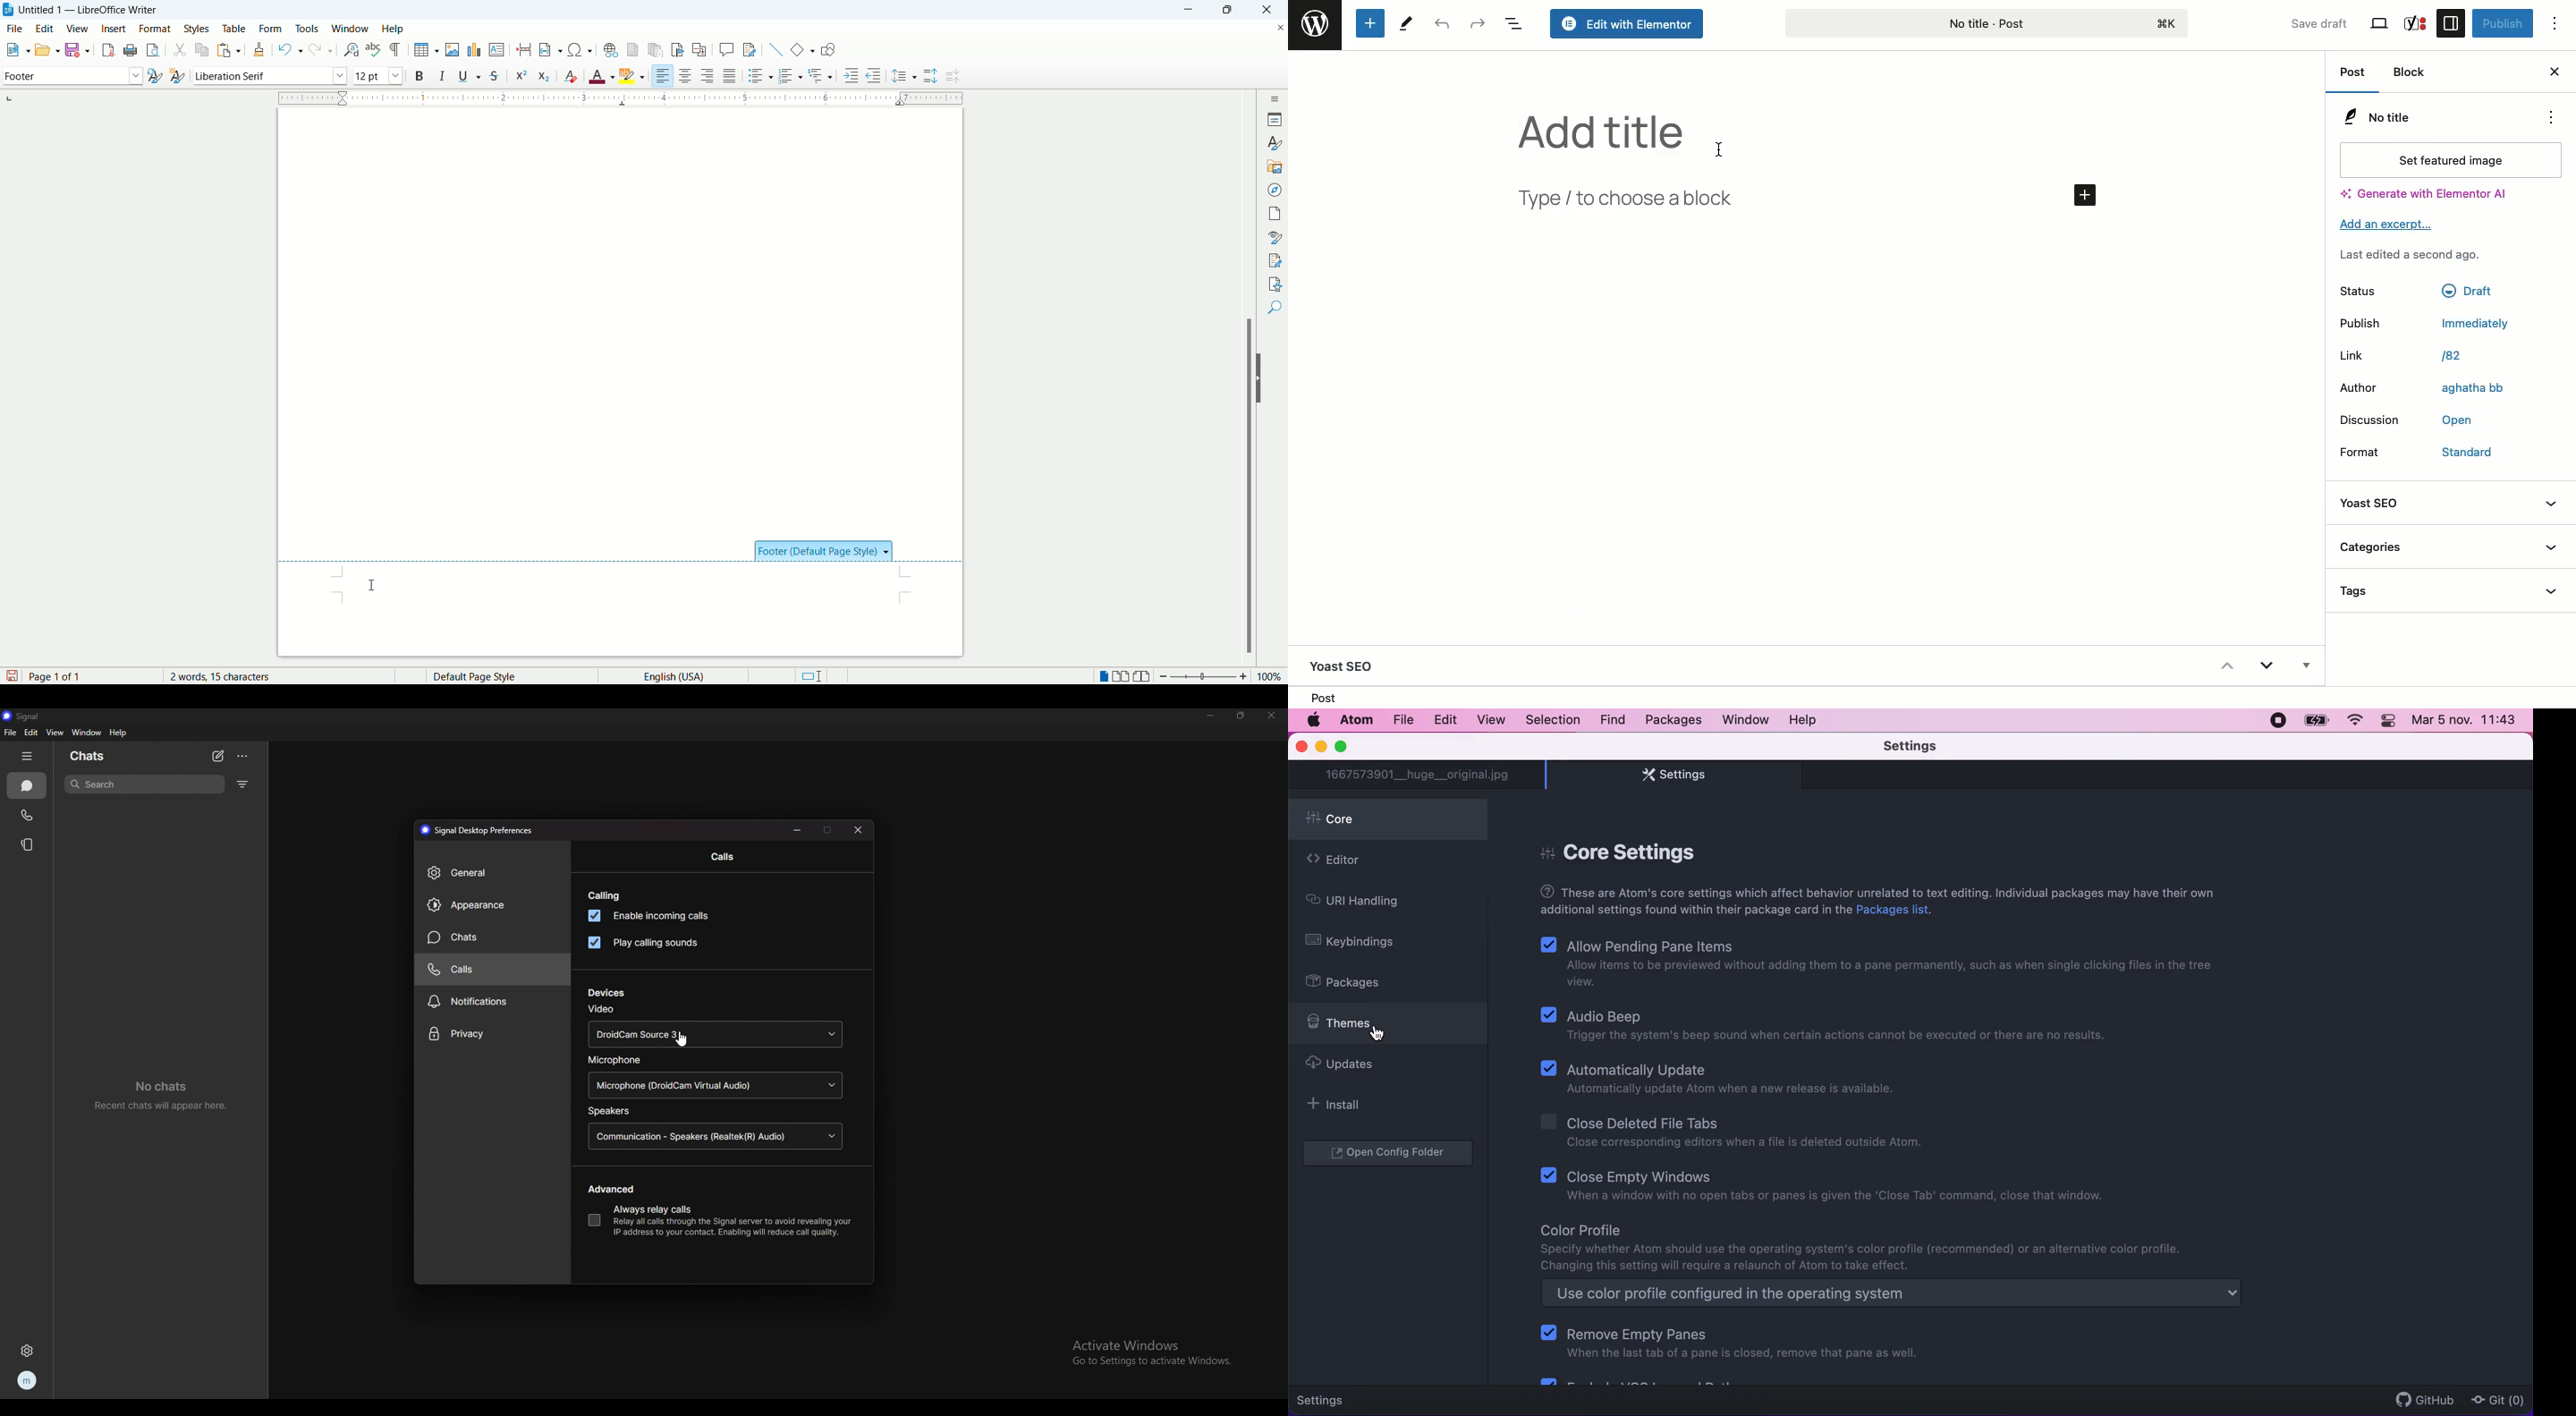  Describe the element at coordinates (1916, 747) in the screenshot. I see `settings` at that location.